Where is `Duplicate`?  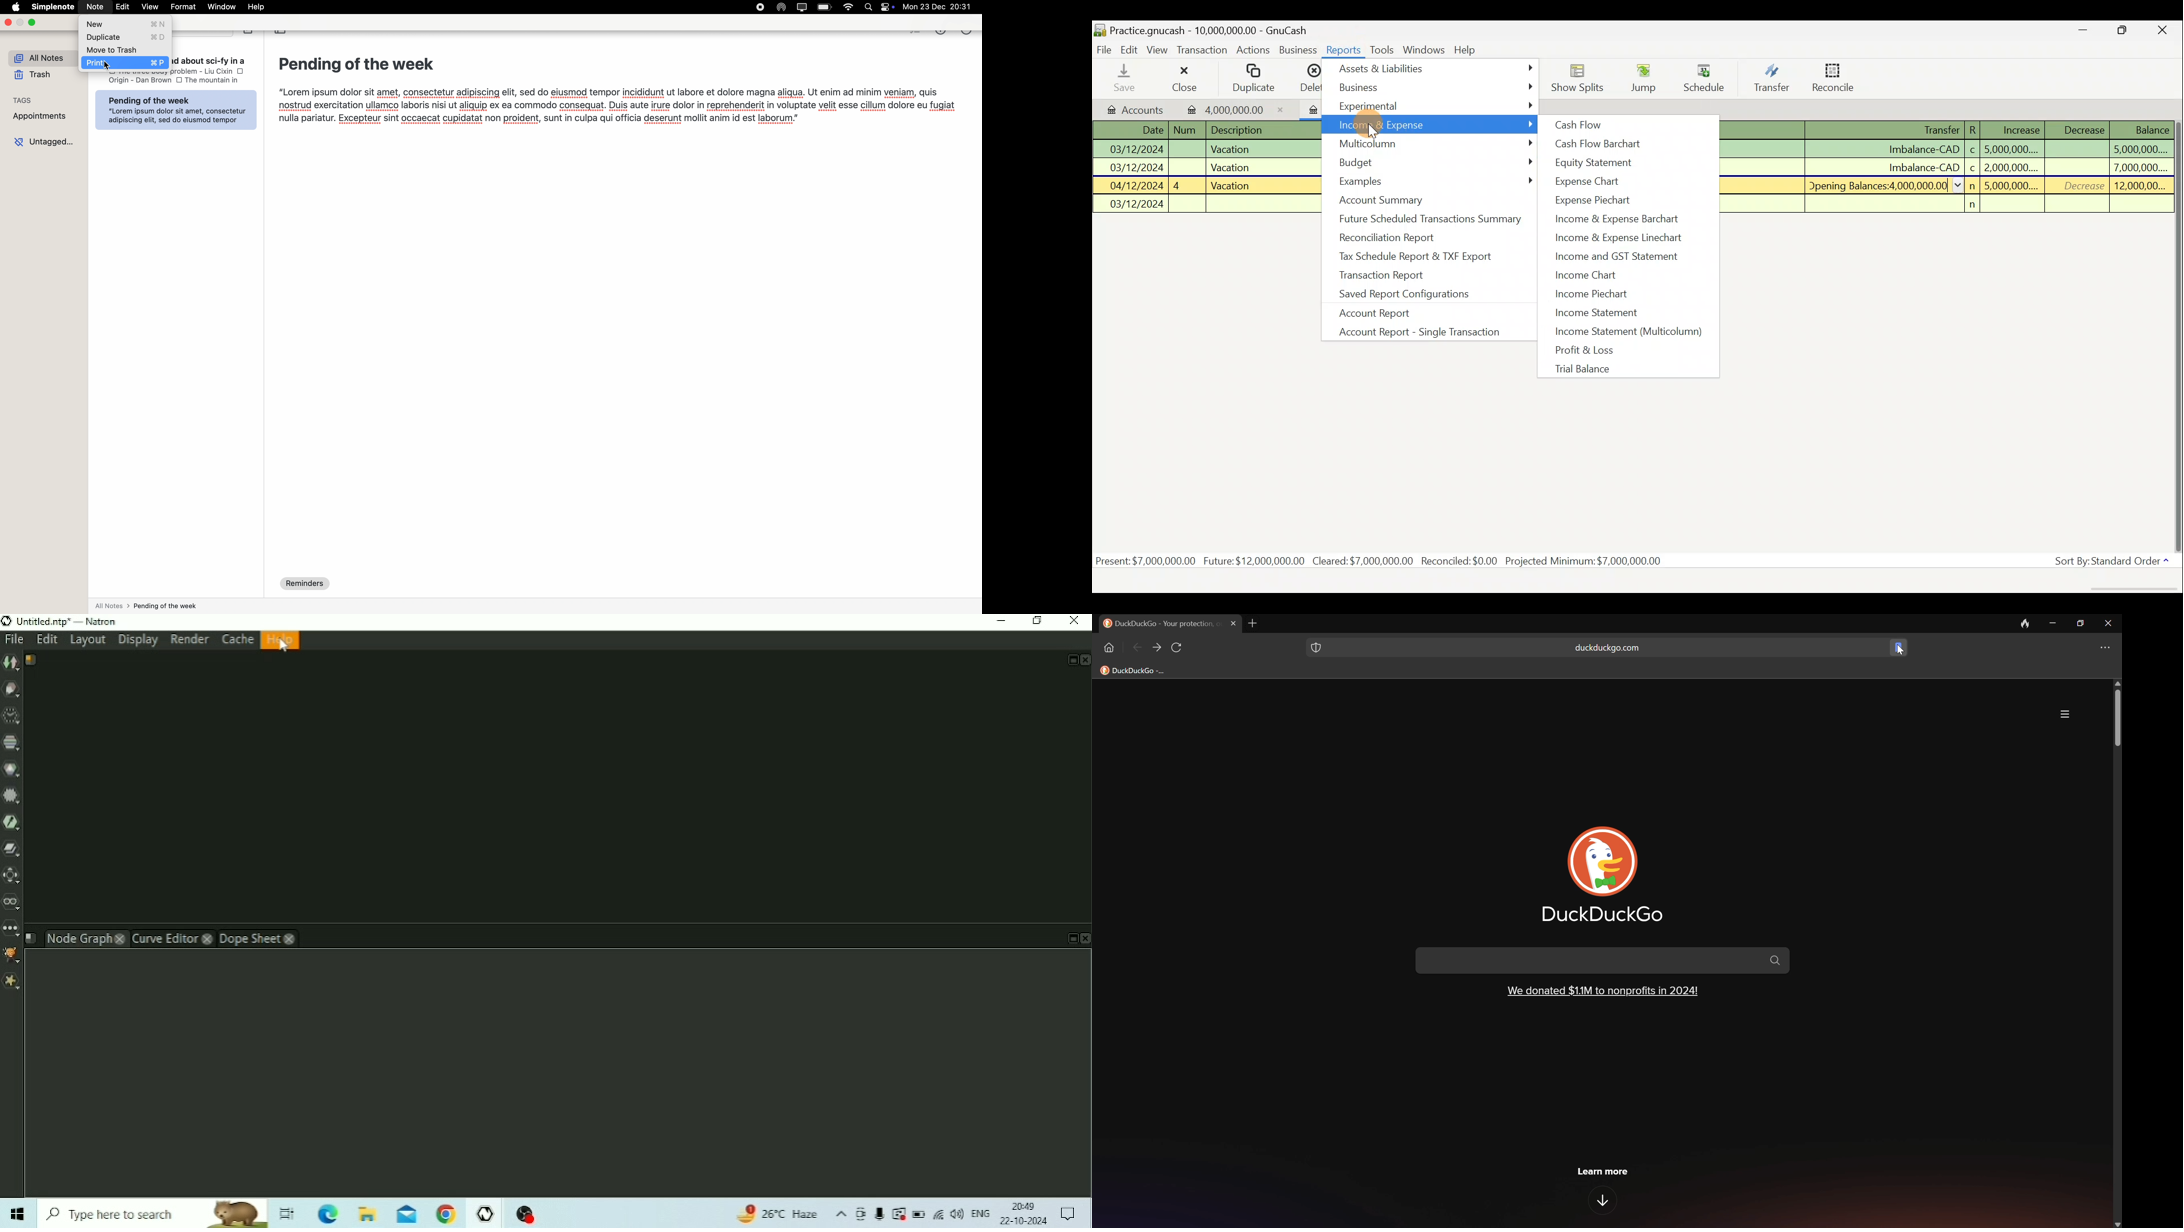 Duplicate is located at coordinates (1252, 78).